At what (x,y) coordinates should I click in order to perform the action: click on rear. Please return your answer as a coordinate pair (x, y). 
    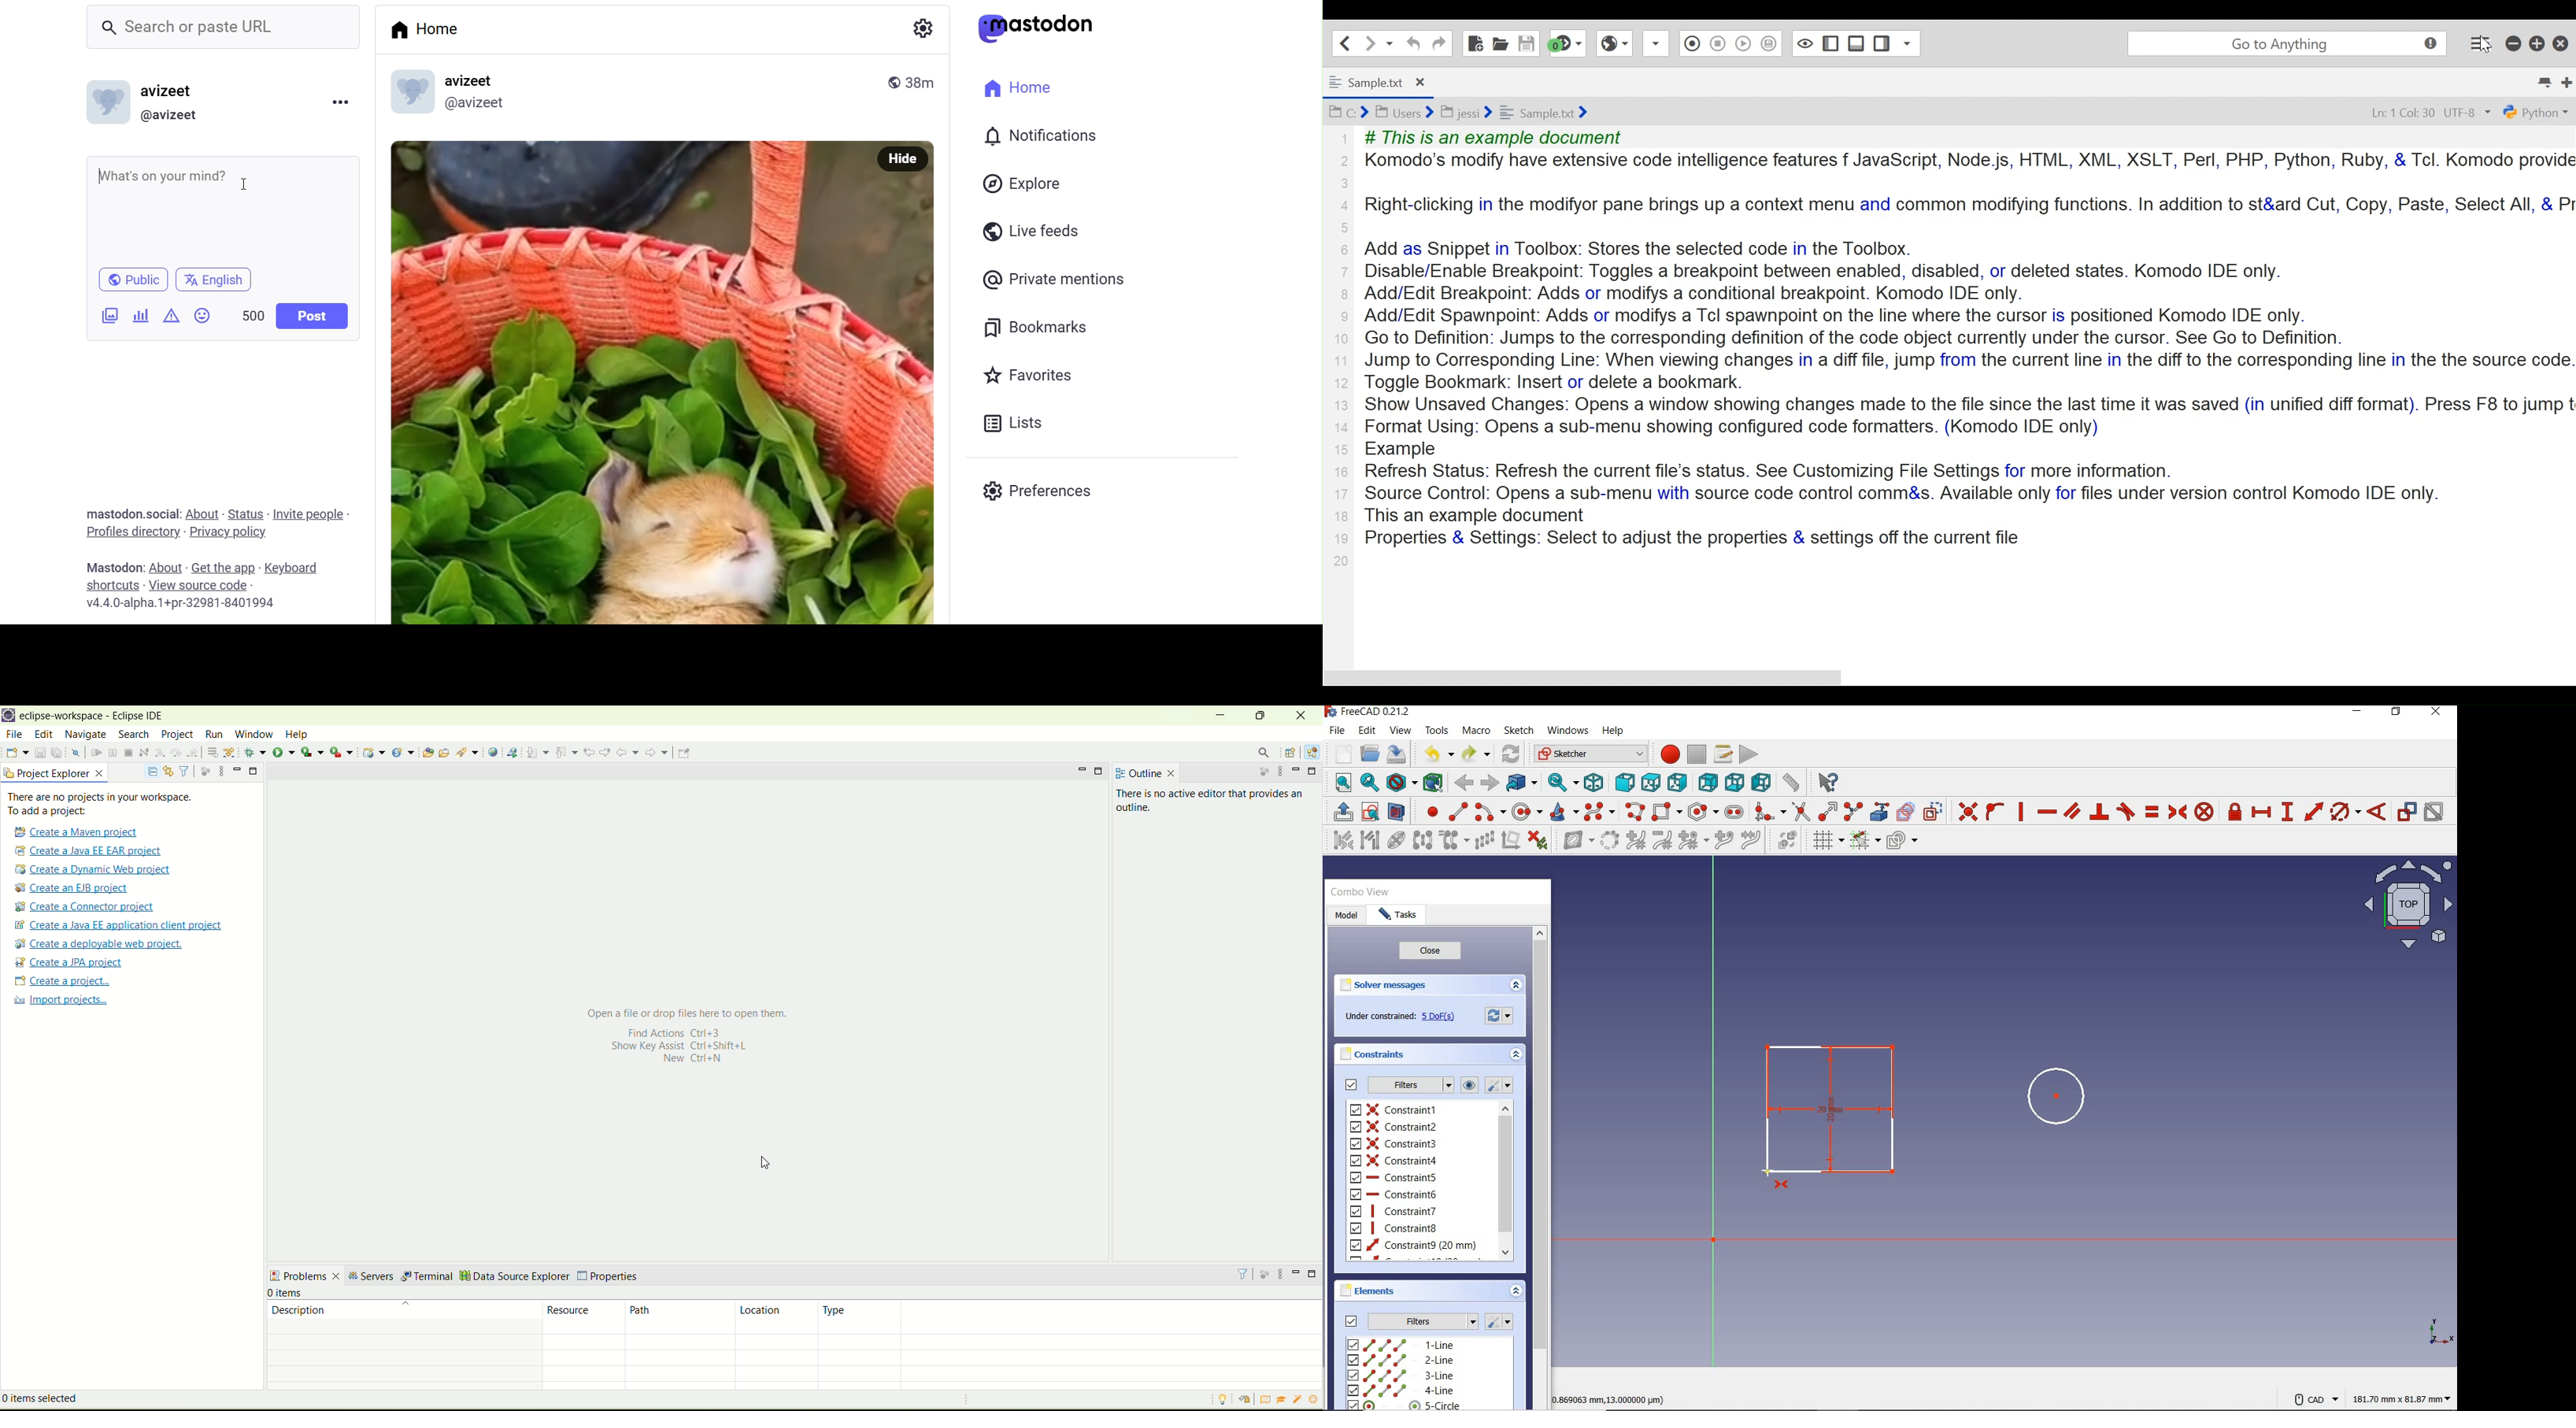
    Looking at the image, I should click on (1707, 783).